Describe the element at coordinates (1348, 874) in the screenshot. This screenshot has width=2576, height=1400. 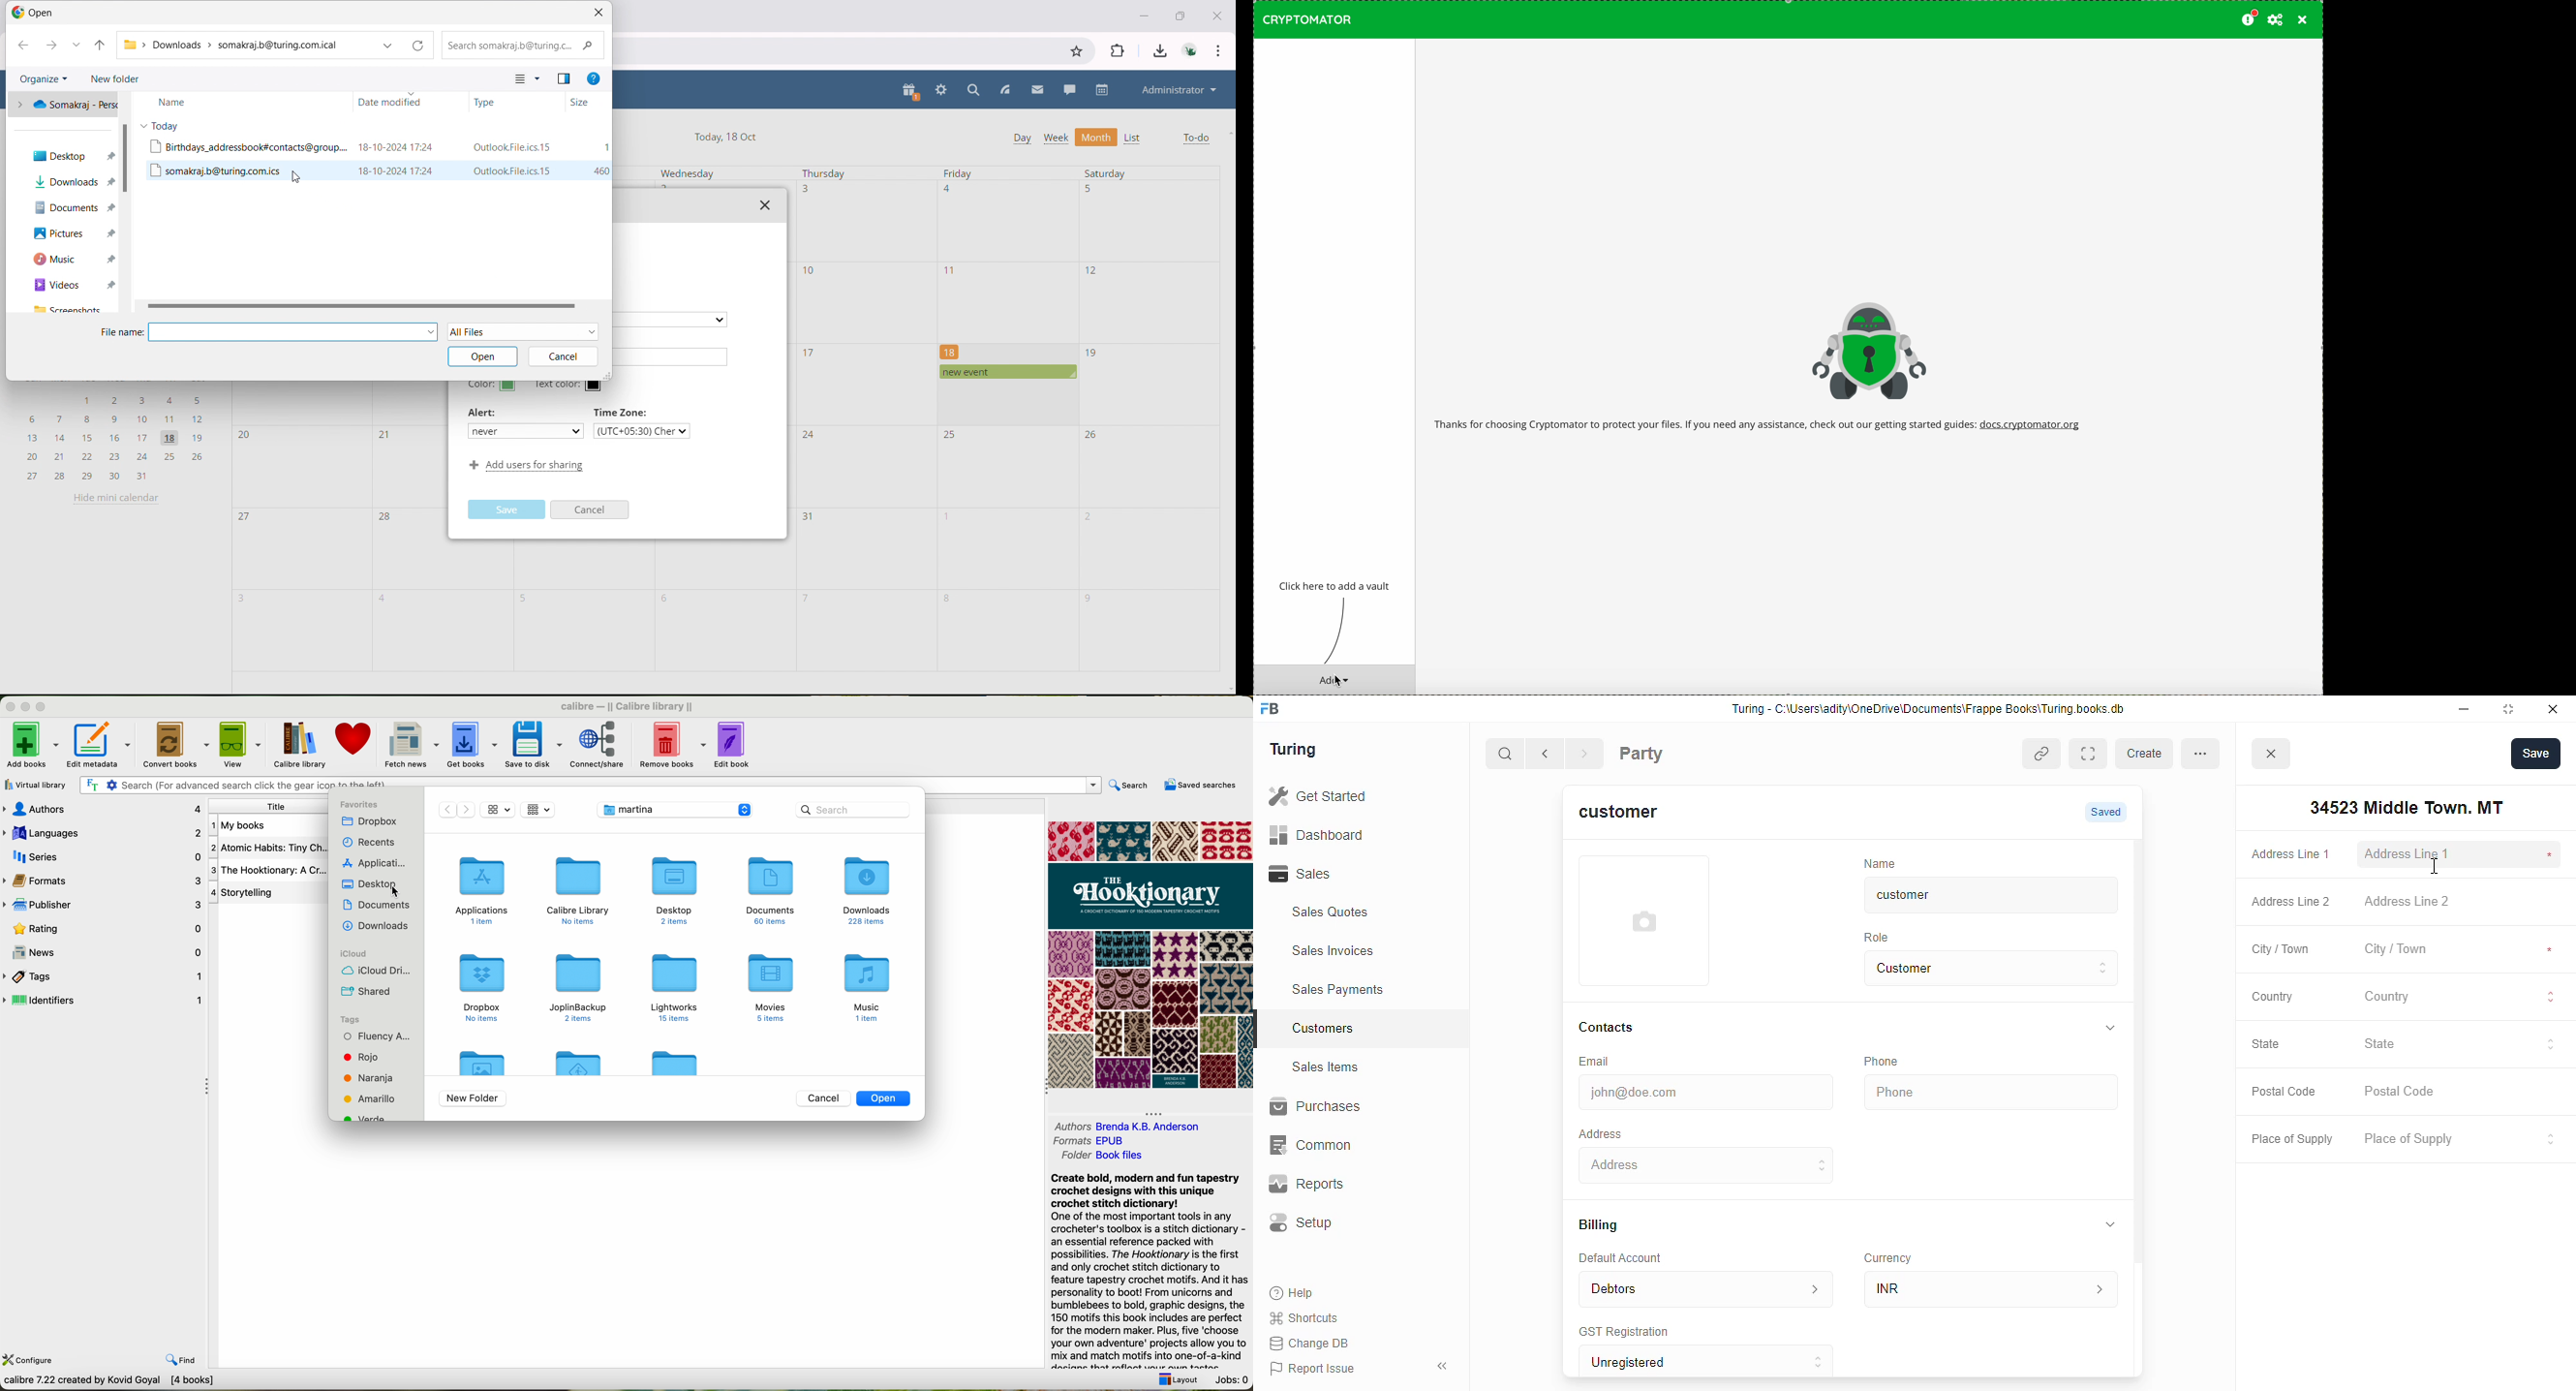
I see `Sales` at that location.